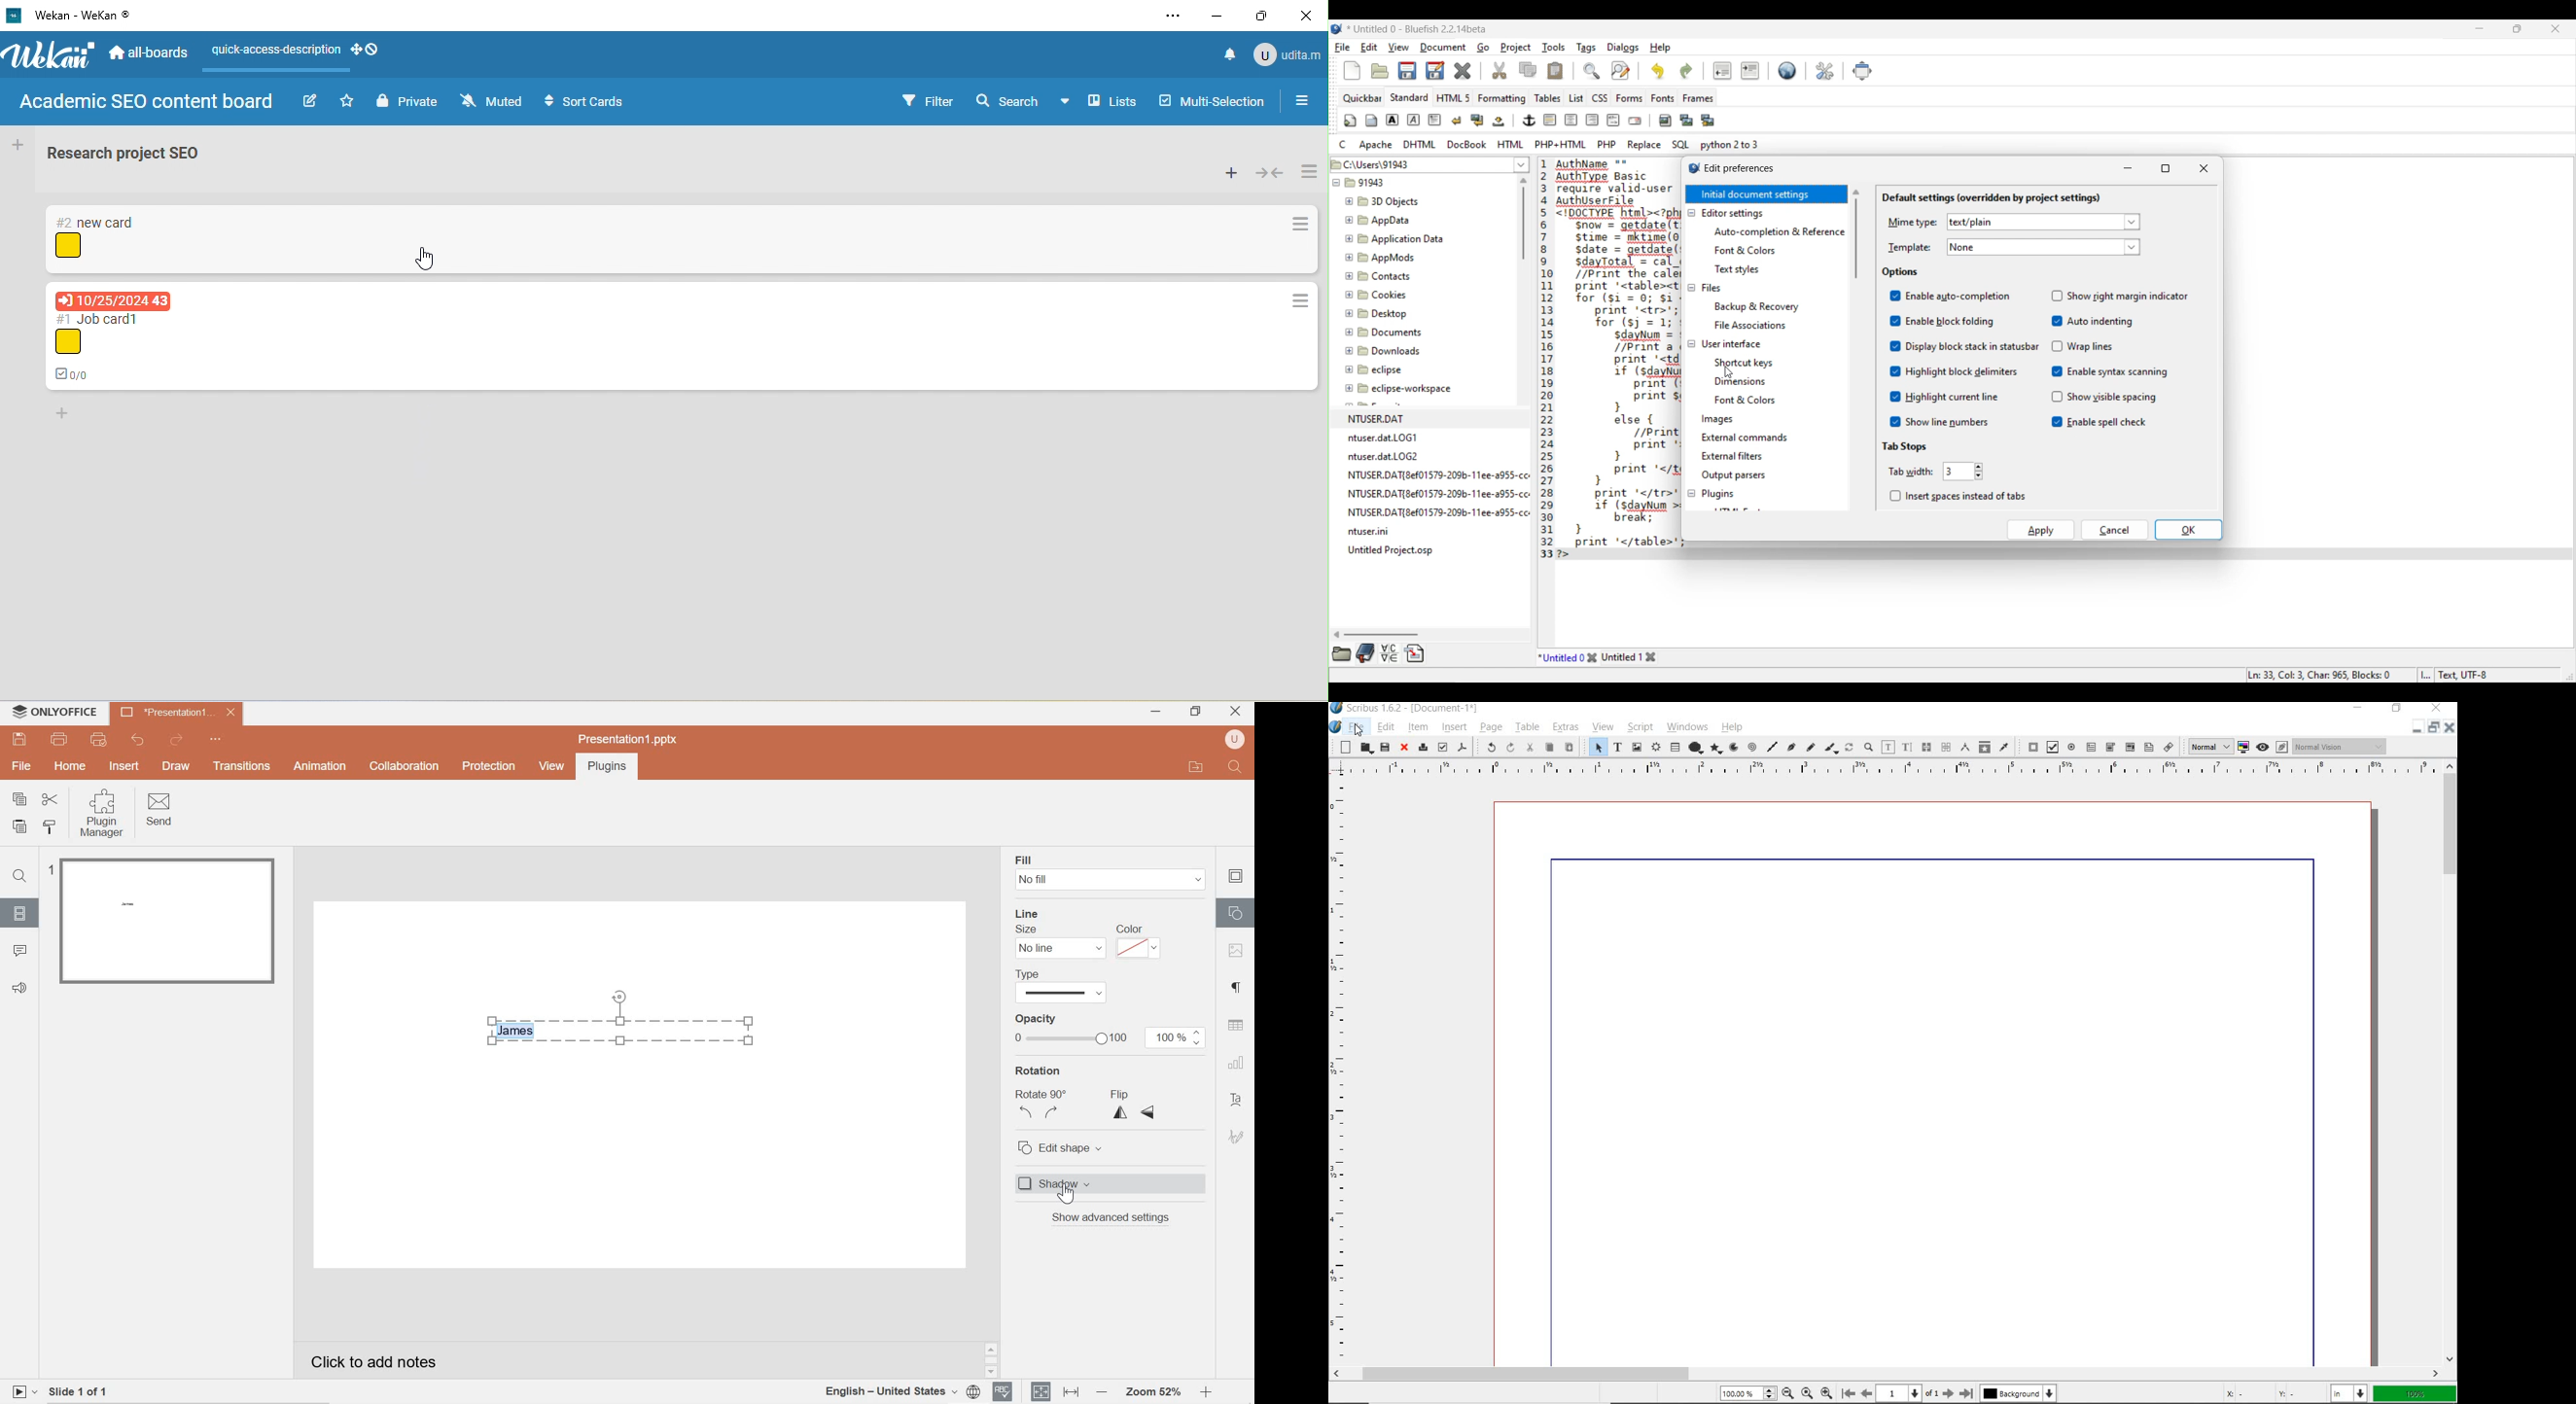 The image size is (2576, 1428). Describe the element at coordinates (1026, 929) in the screenshot. I see `Size` at that location.